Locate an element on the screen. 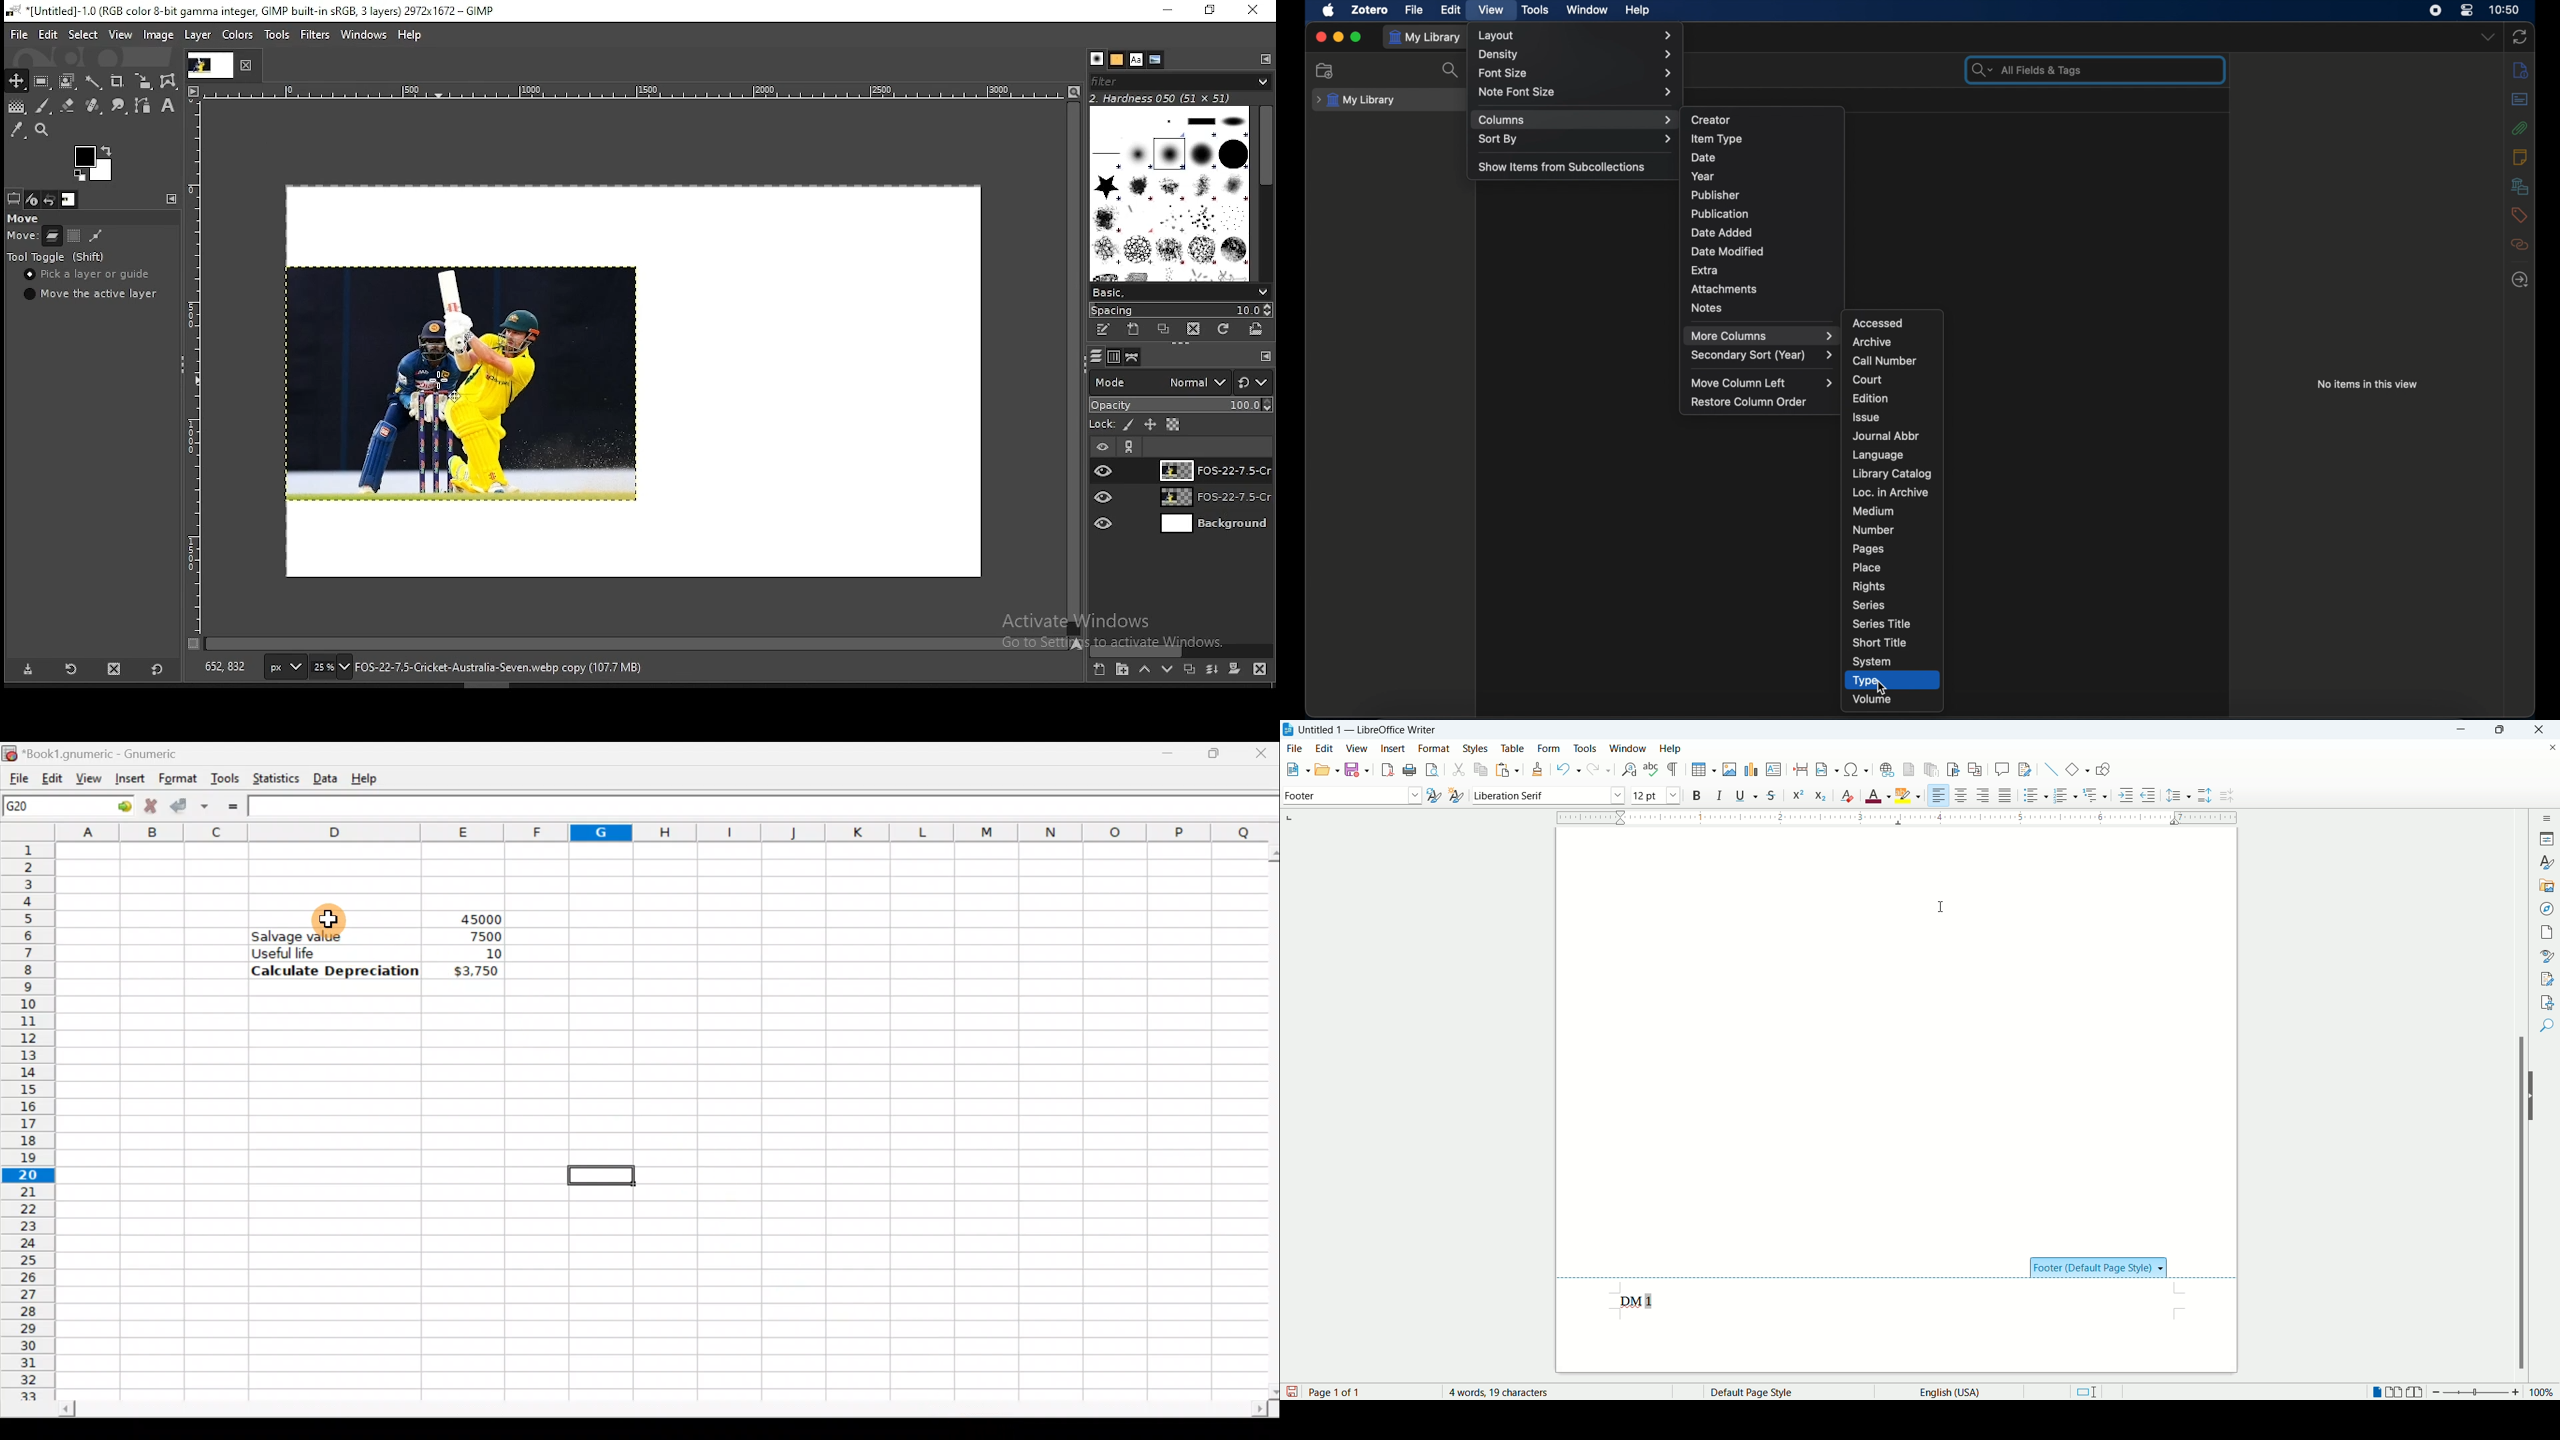 Image resolution: width=2576 pixels, height=1456 pixels. Useful life is located at coordinates (327, 953).